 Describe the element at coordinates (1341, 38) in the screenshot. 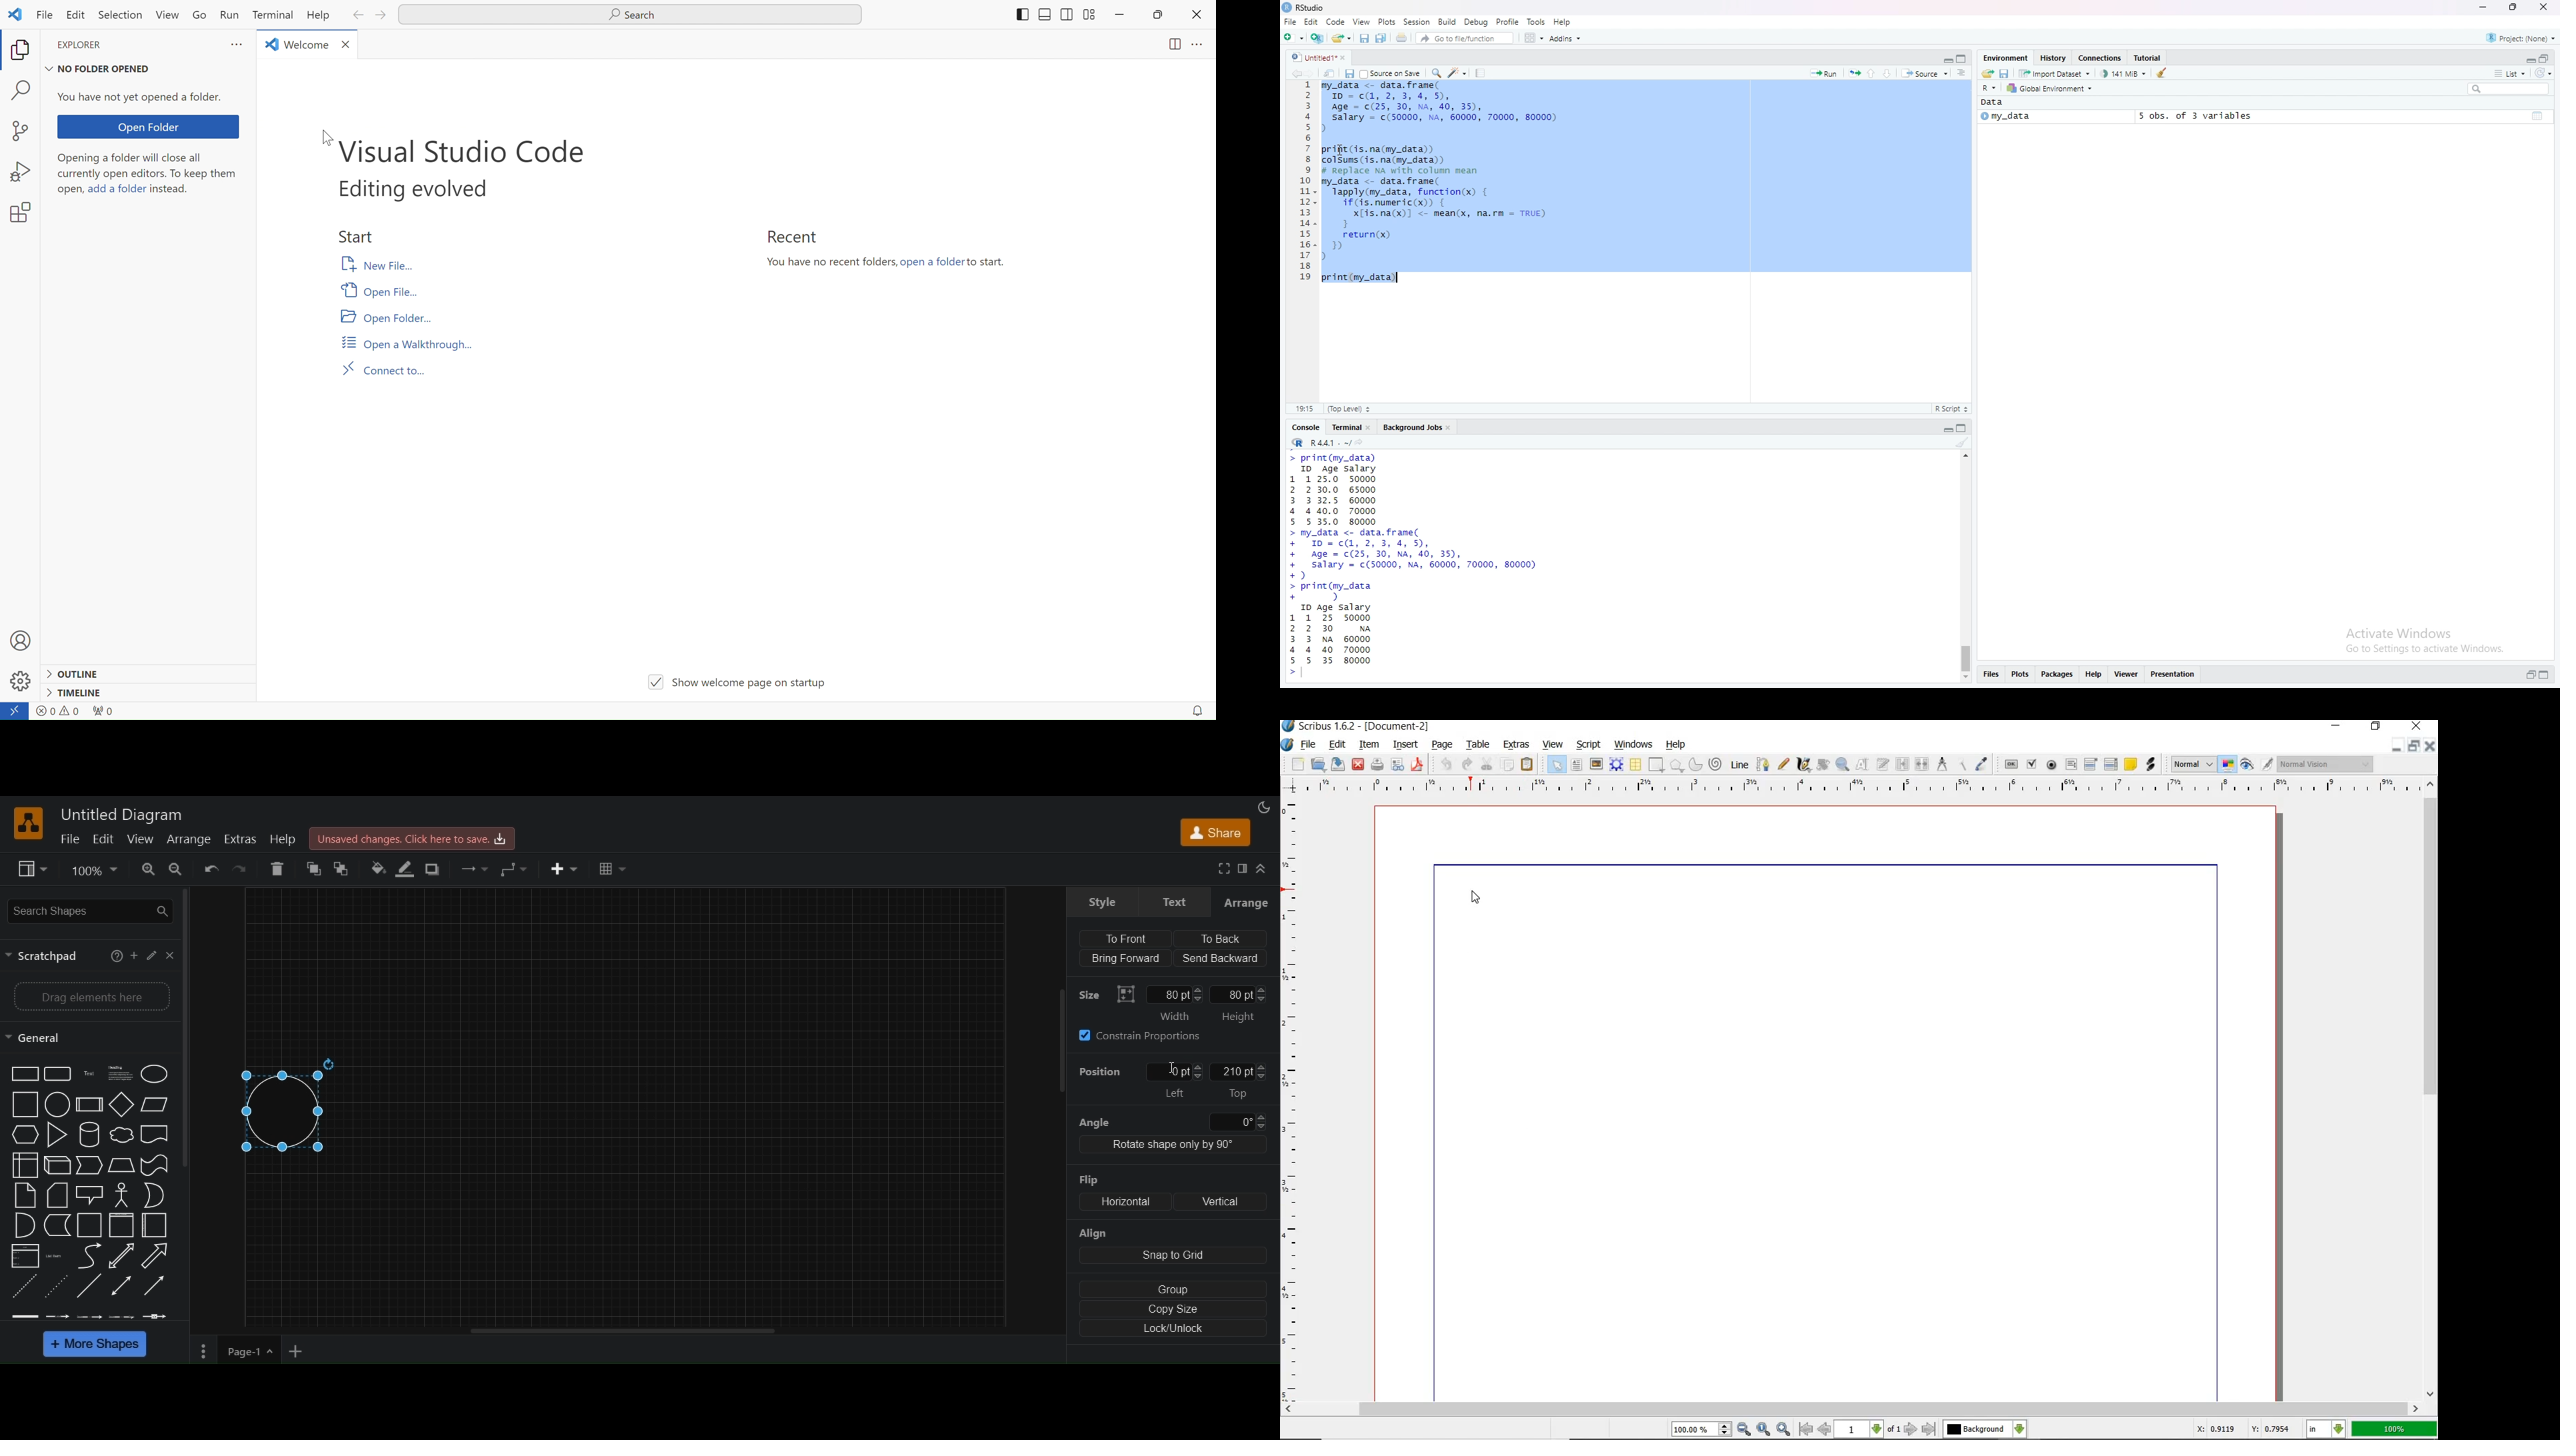

I see `open an existing file` at that location.